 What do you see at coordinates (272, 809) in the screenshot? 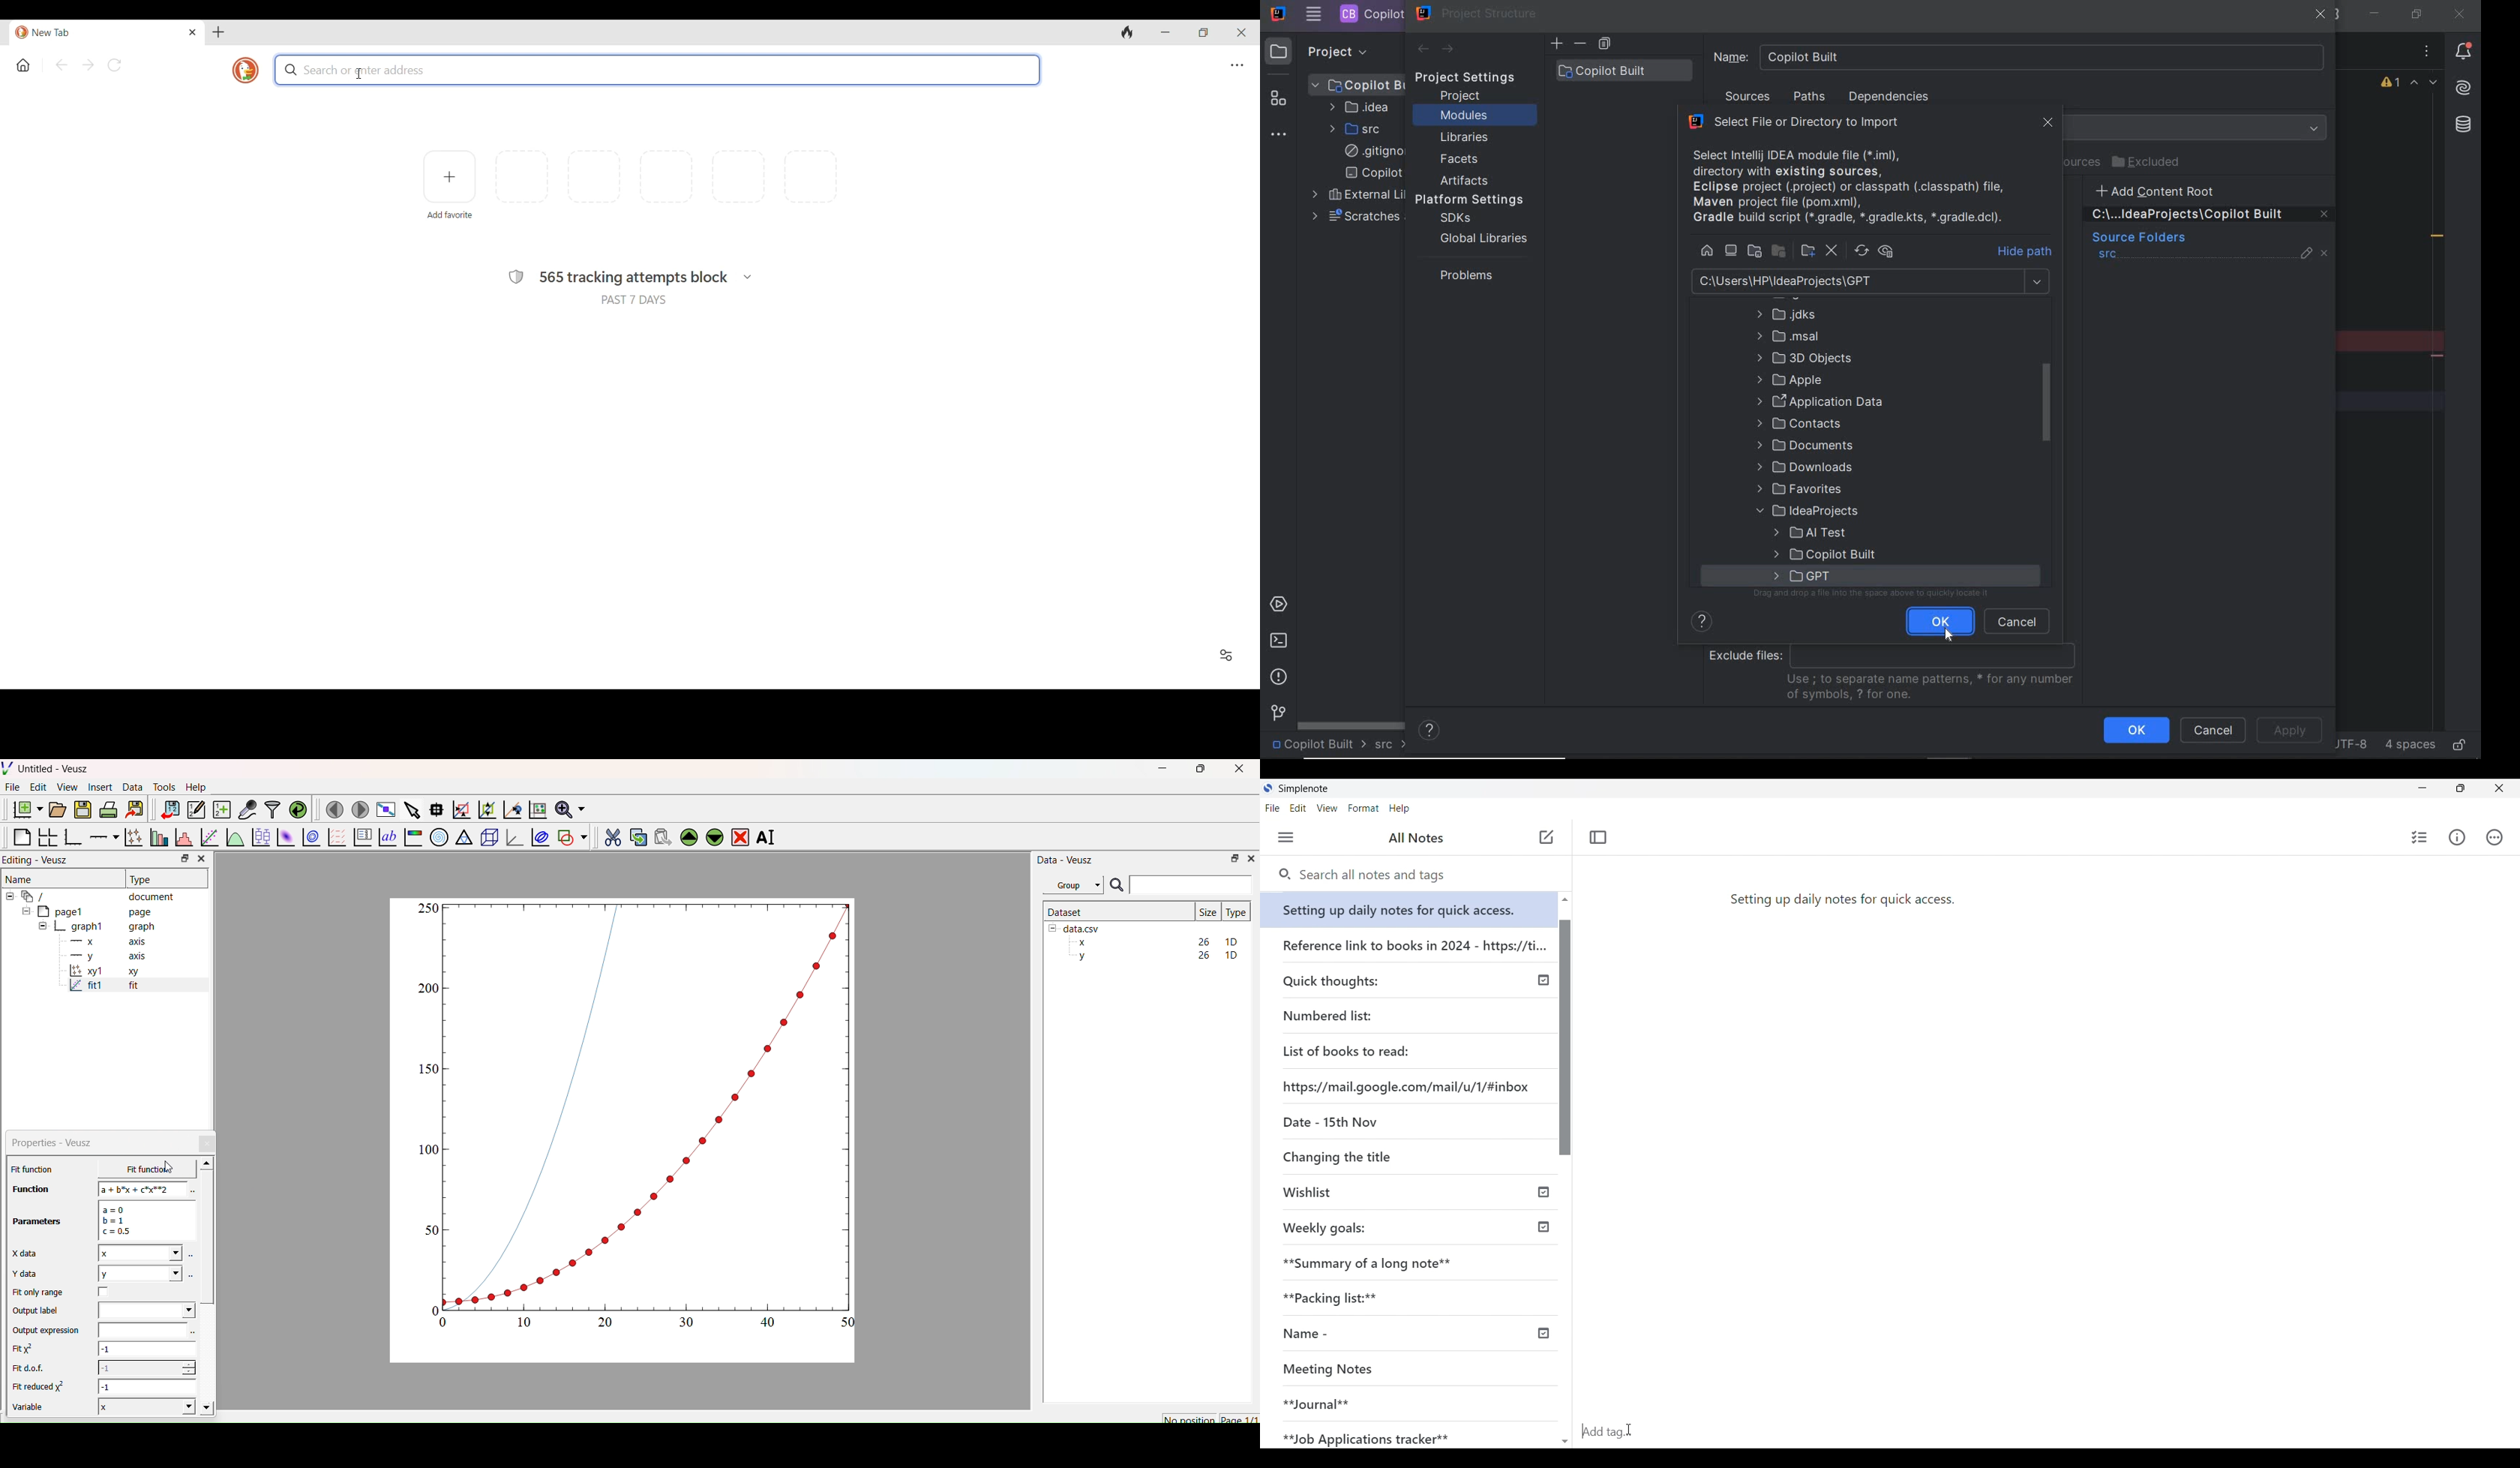
I see `Filter data` at bounding box center [272, 809].